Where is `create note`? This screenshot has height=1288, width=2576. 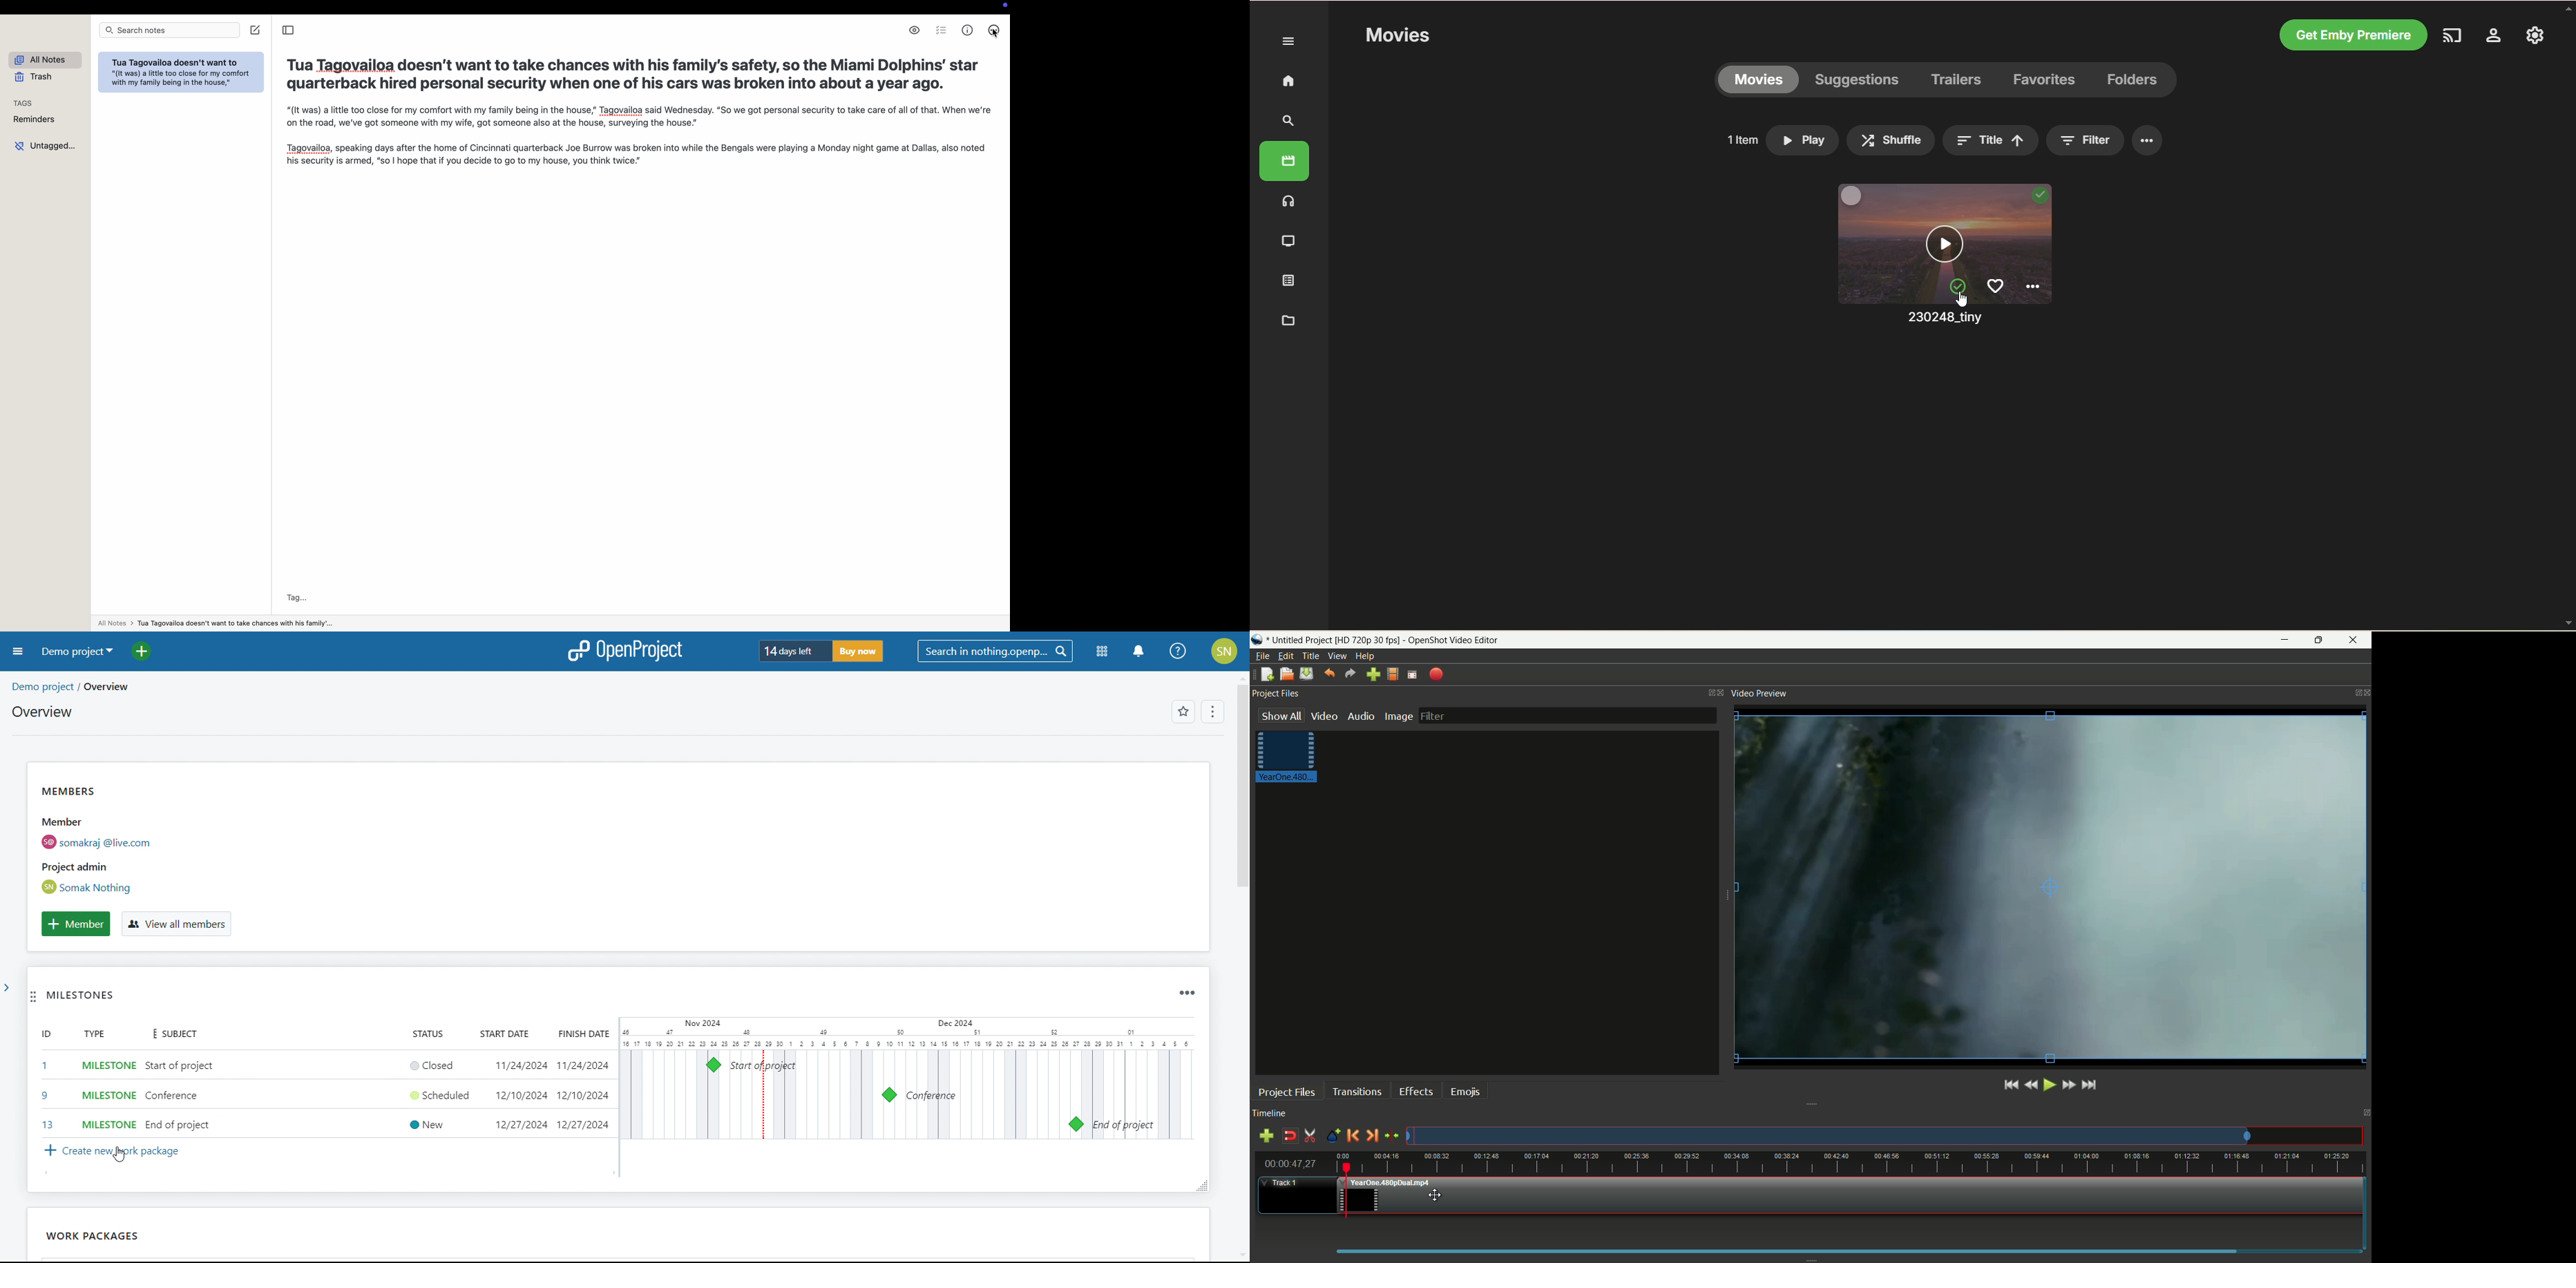 create note is located at coordinates (256, 30).